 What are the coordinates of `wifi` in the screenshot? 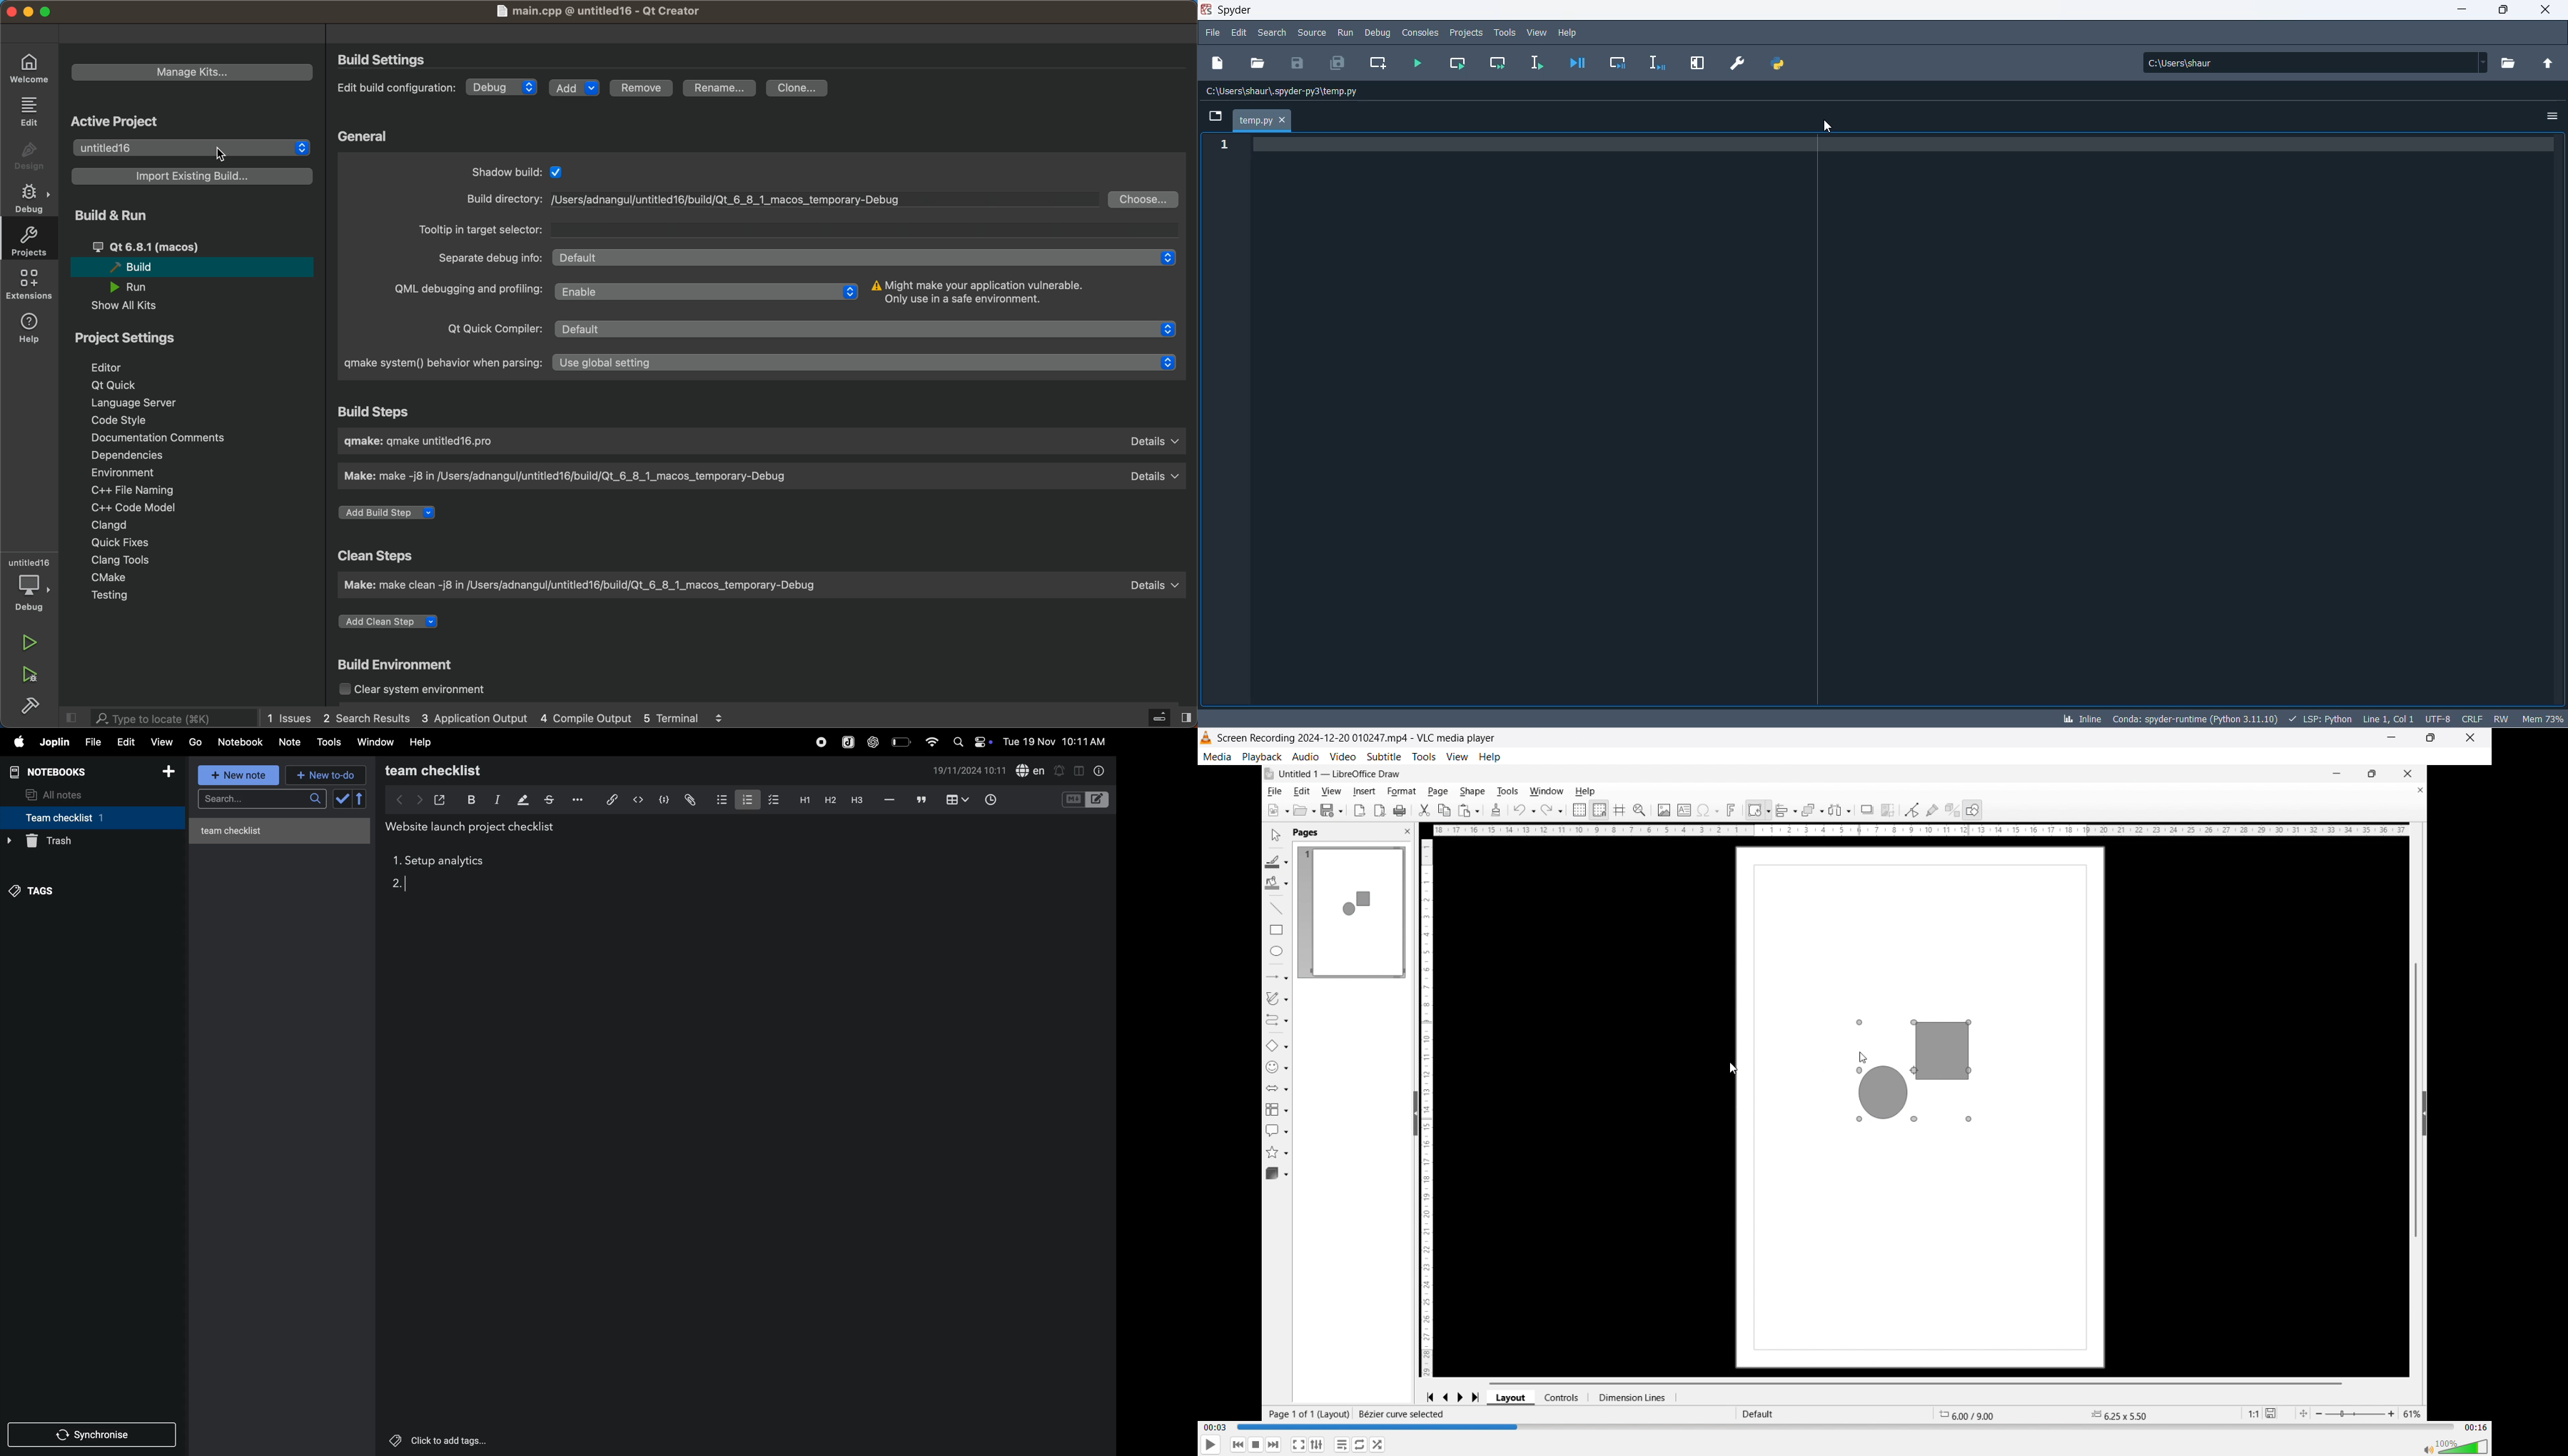 It's located at (929, 741).